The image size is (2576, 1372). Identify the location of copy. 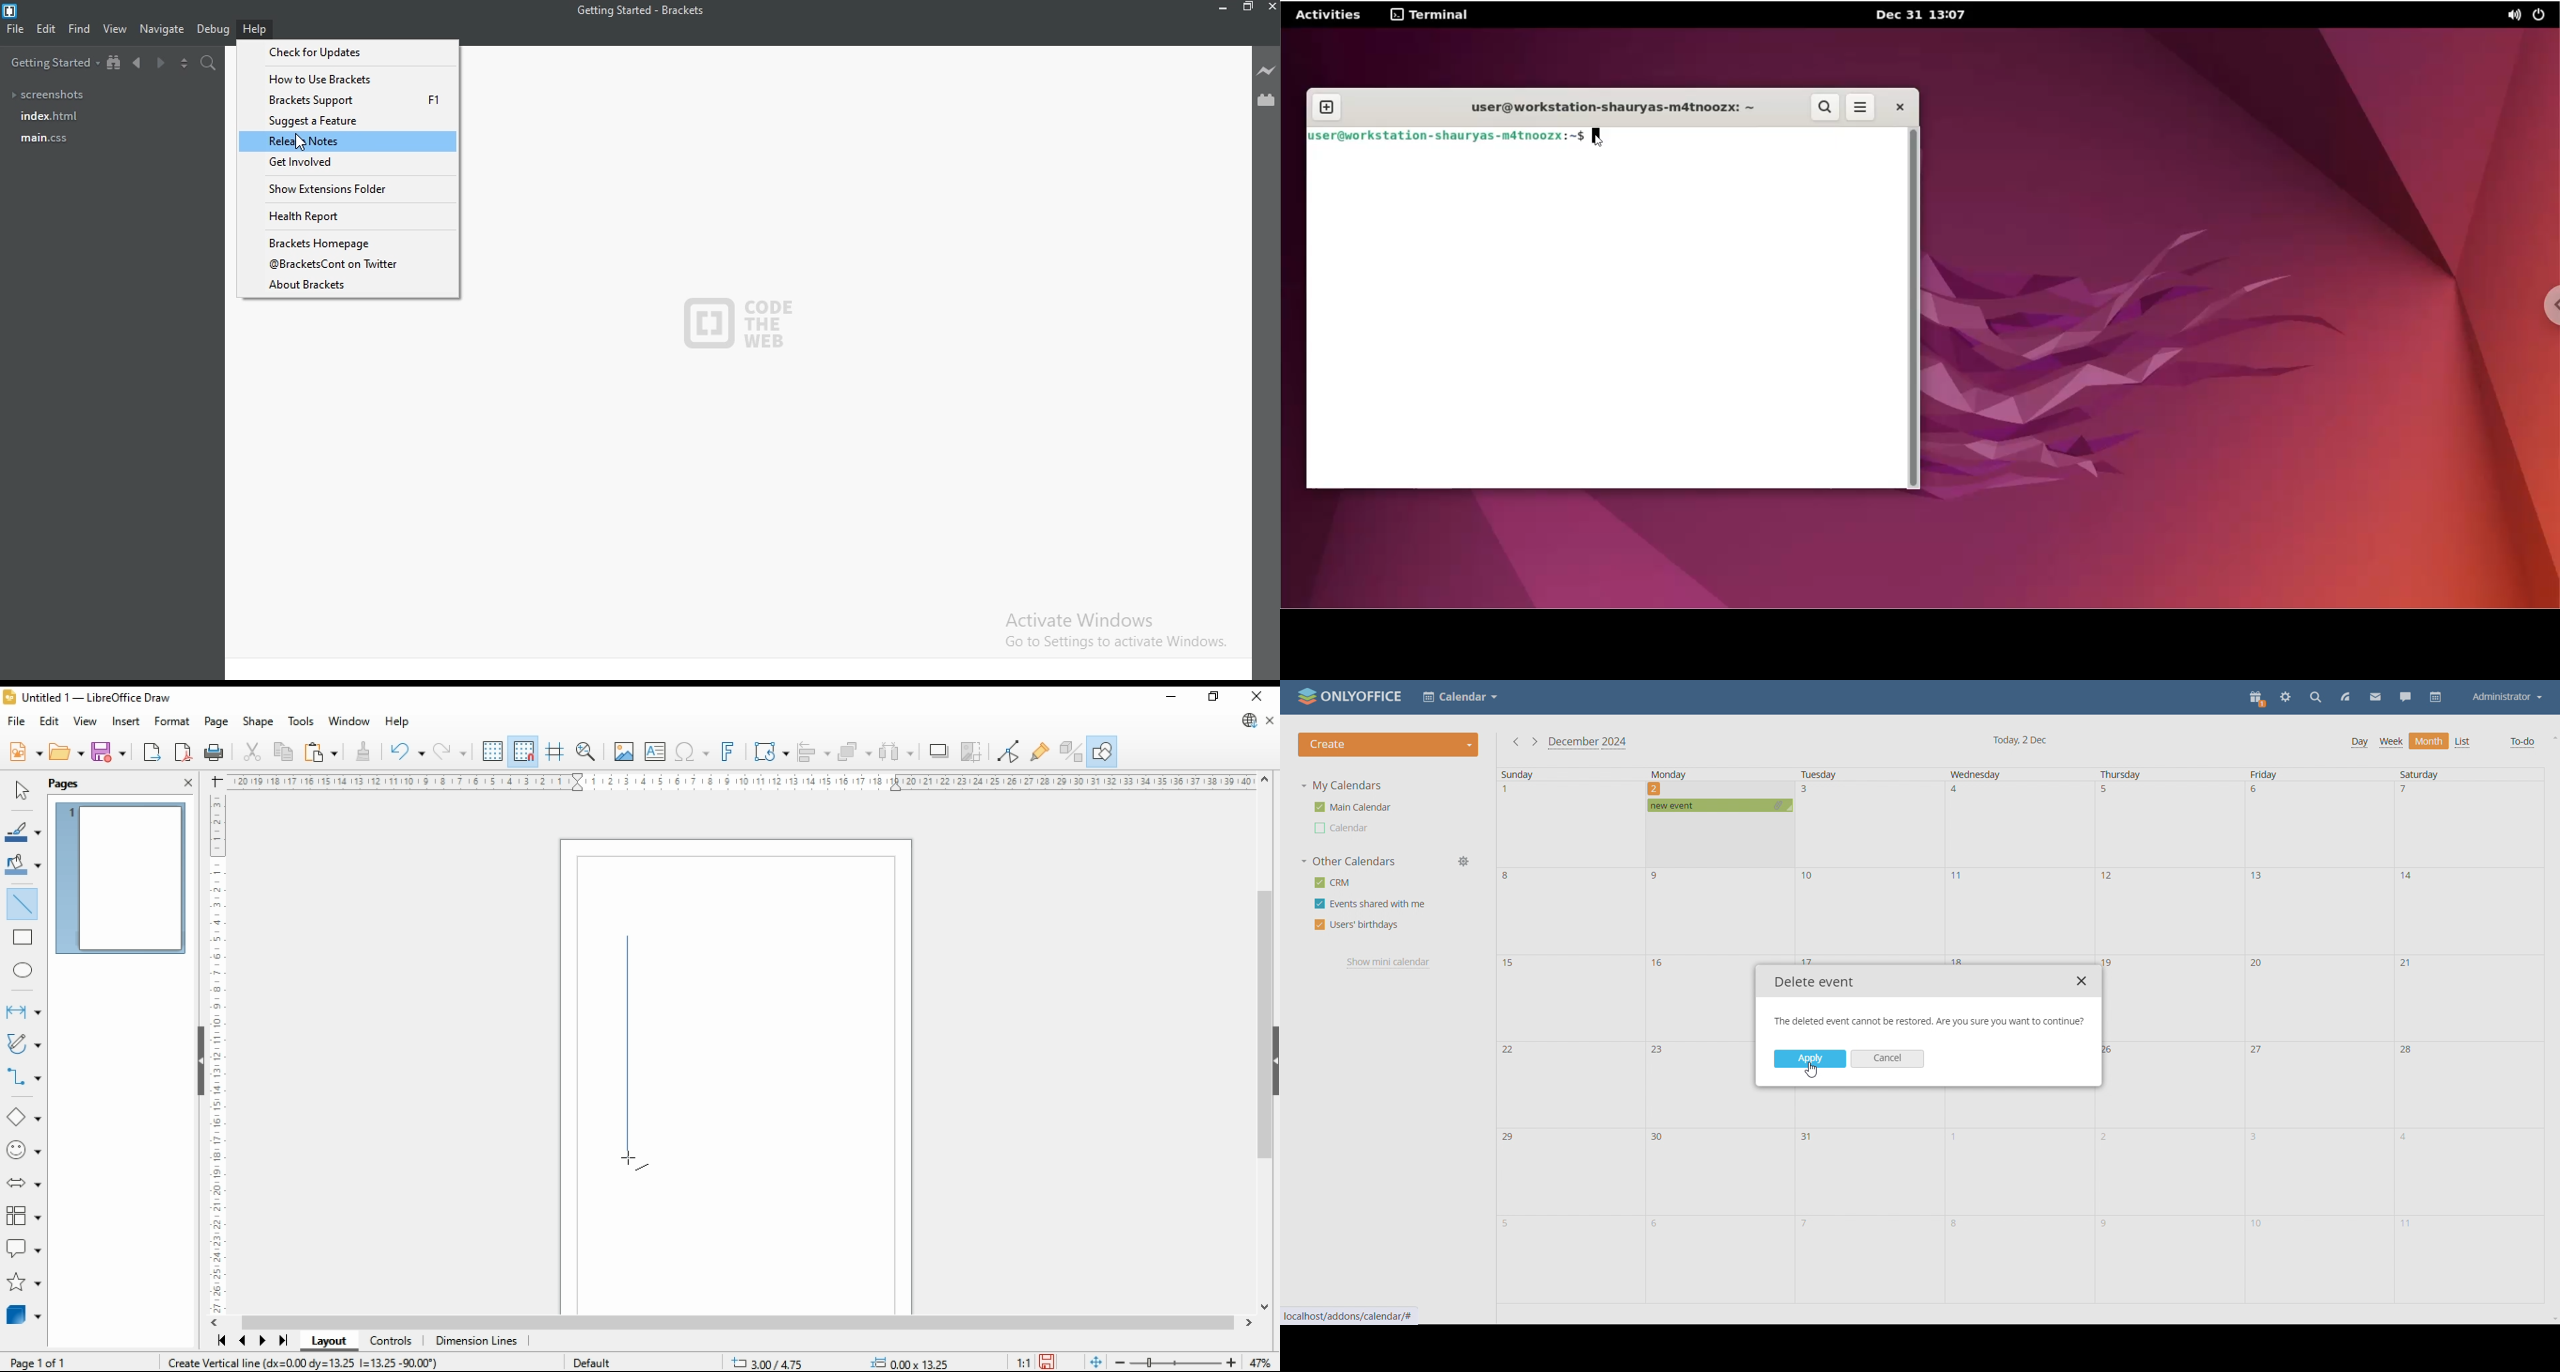
(282, 753).